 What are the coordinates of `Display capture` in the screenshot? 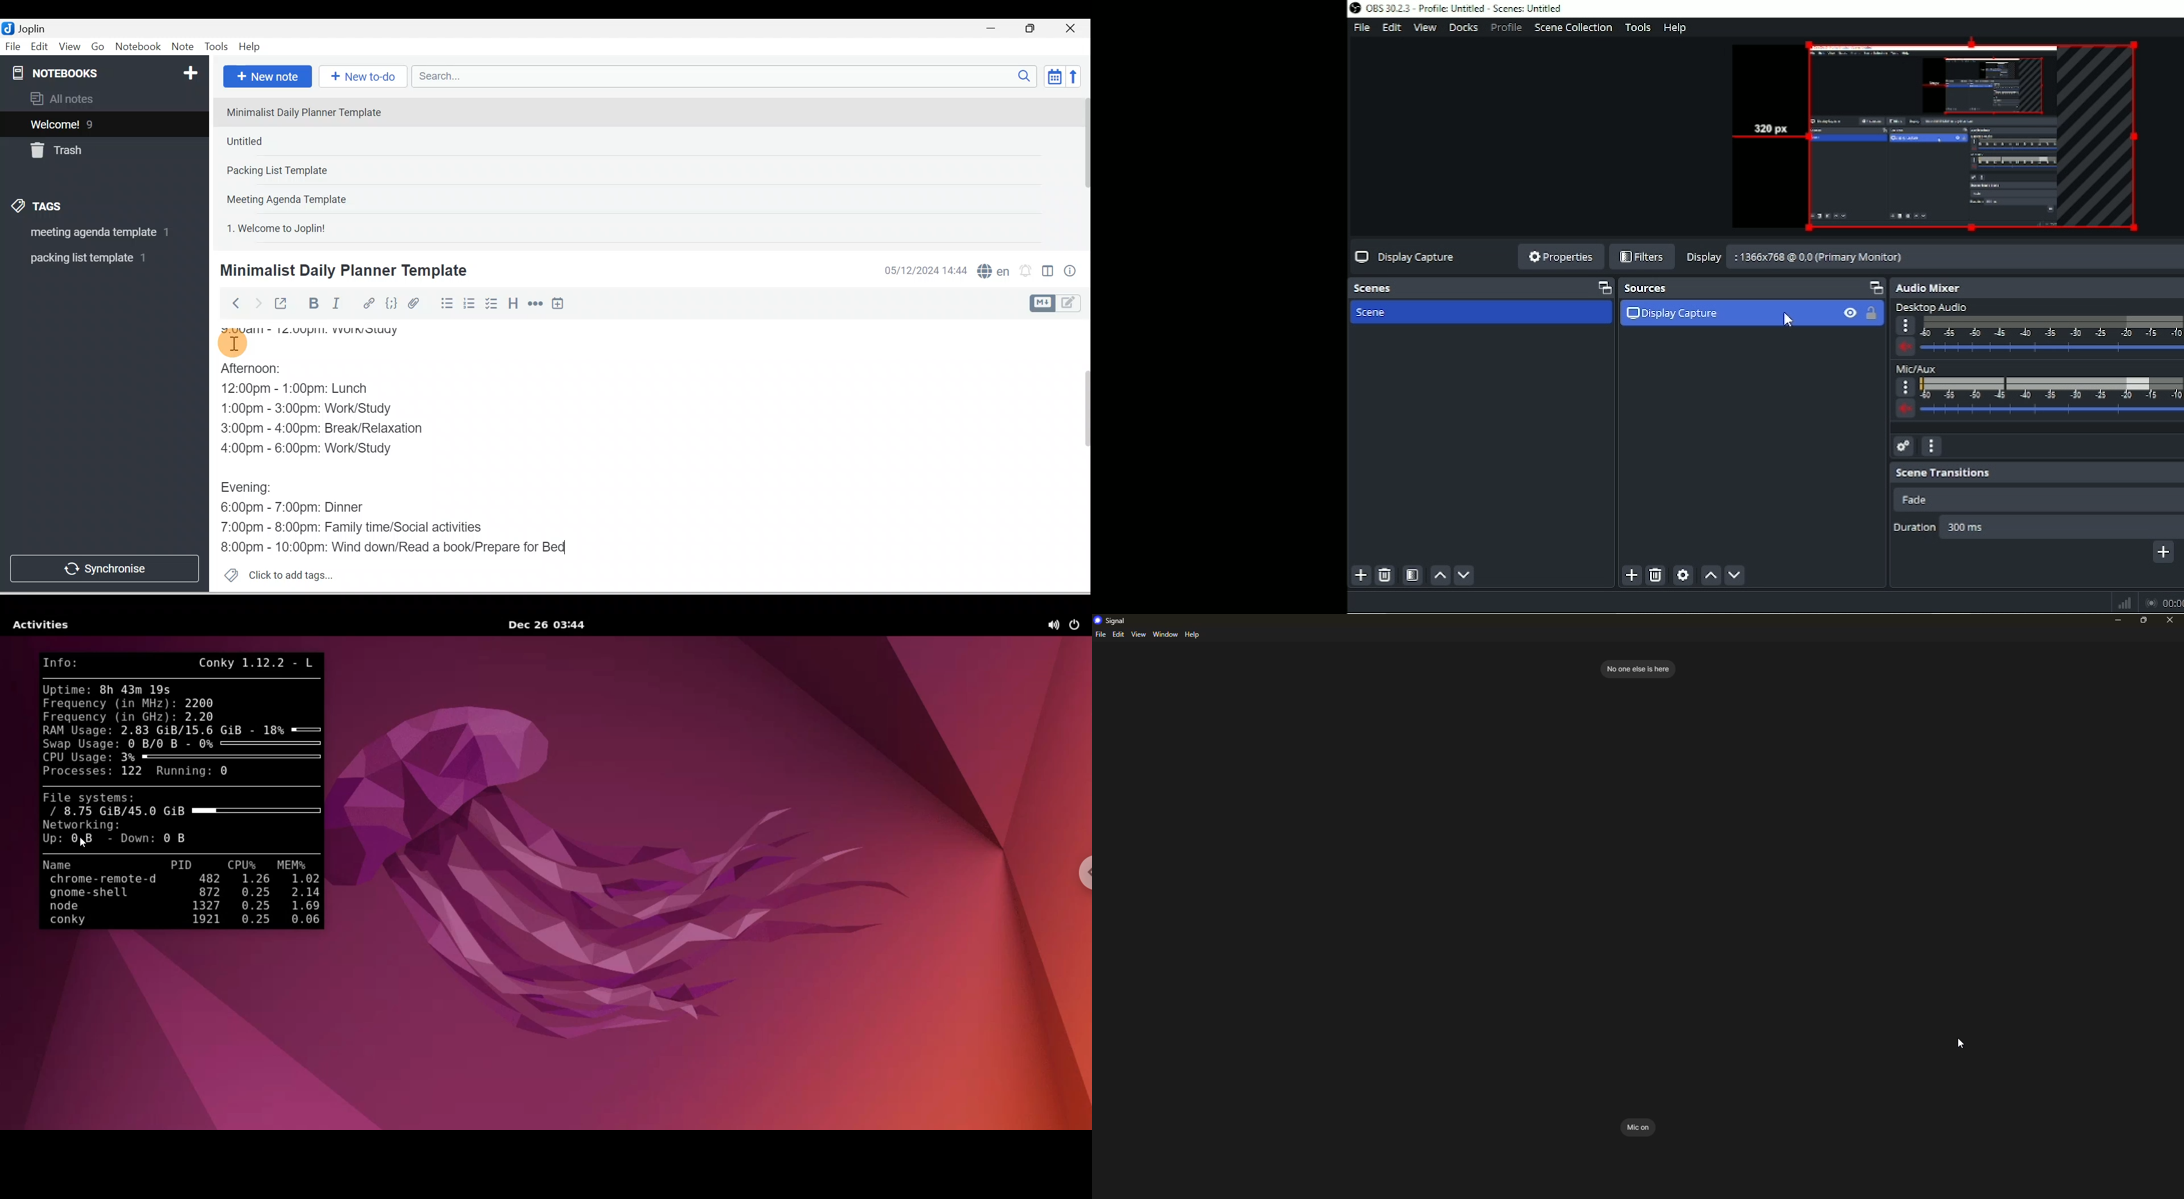 It's located at (1406, 257).